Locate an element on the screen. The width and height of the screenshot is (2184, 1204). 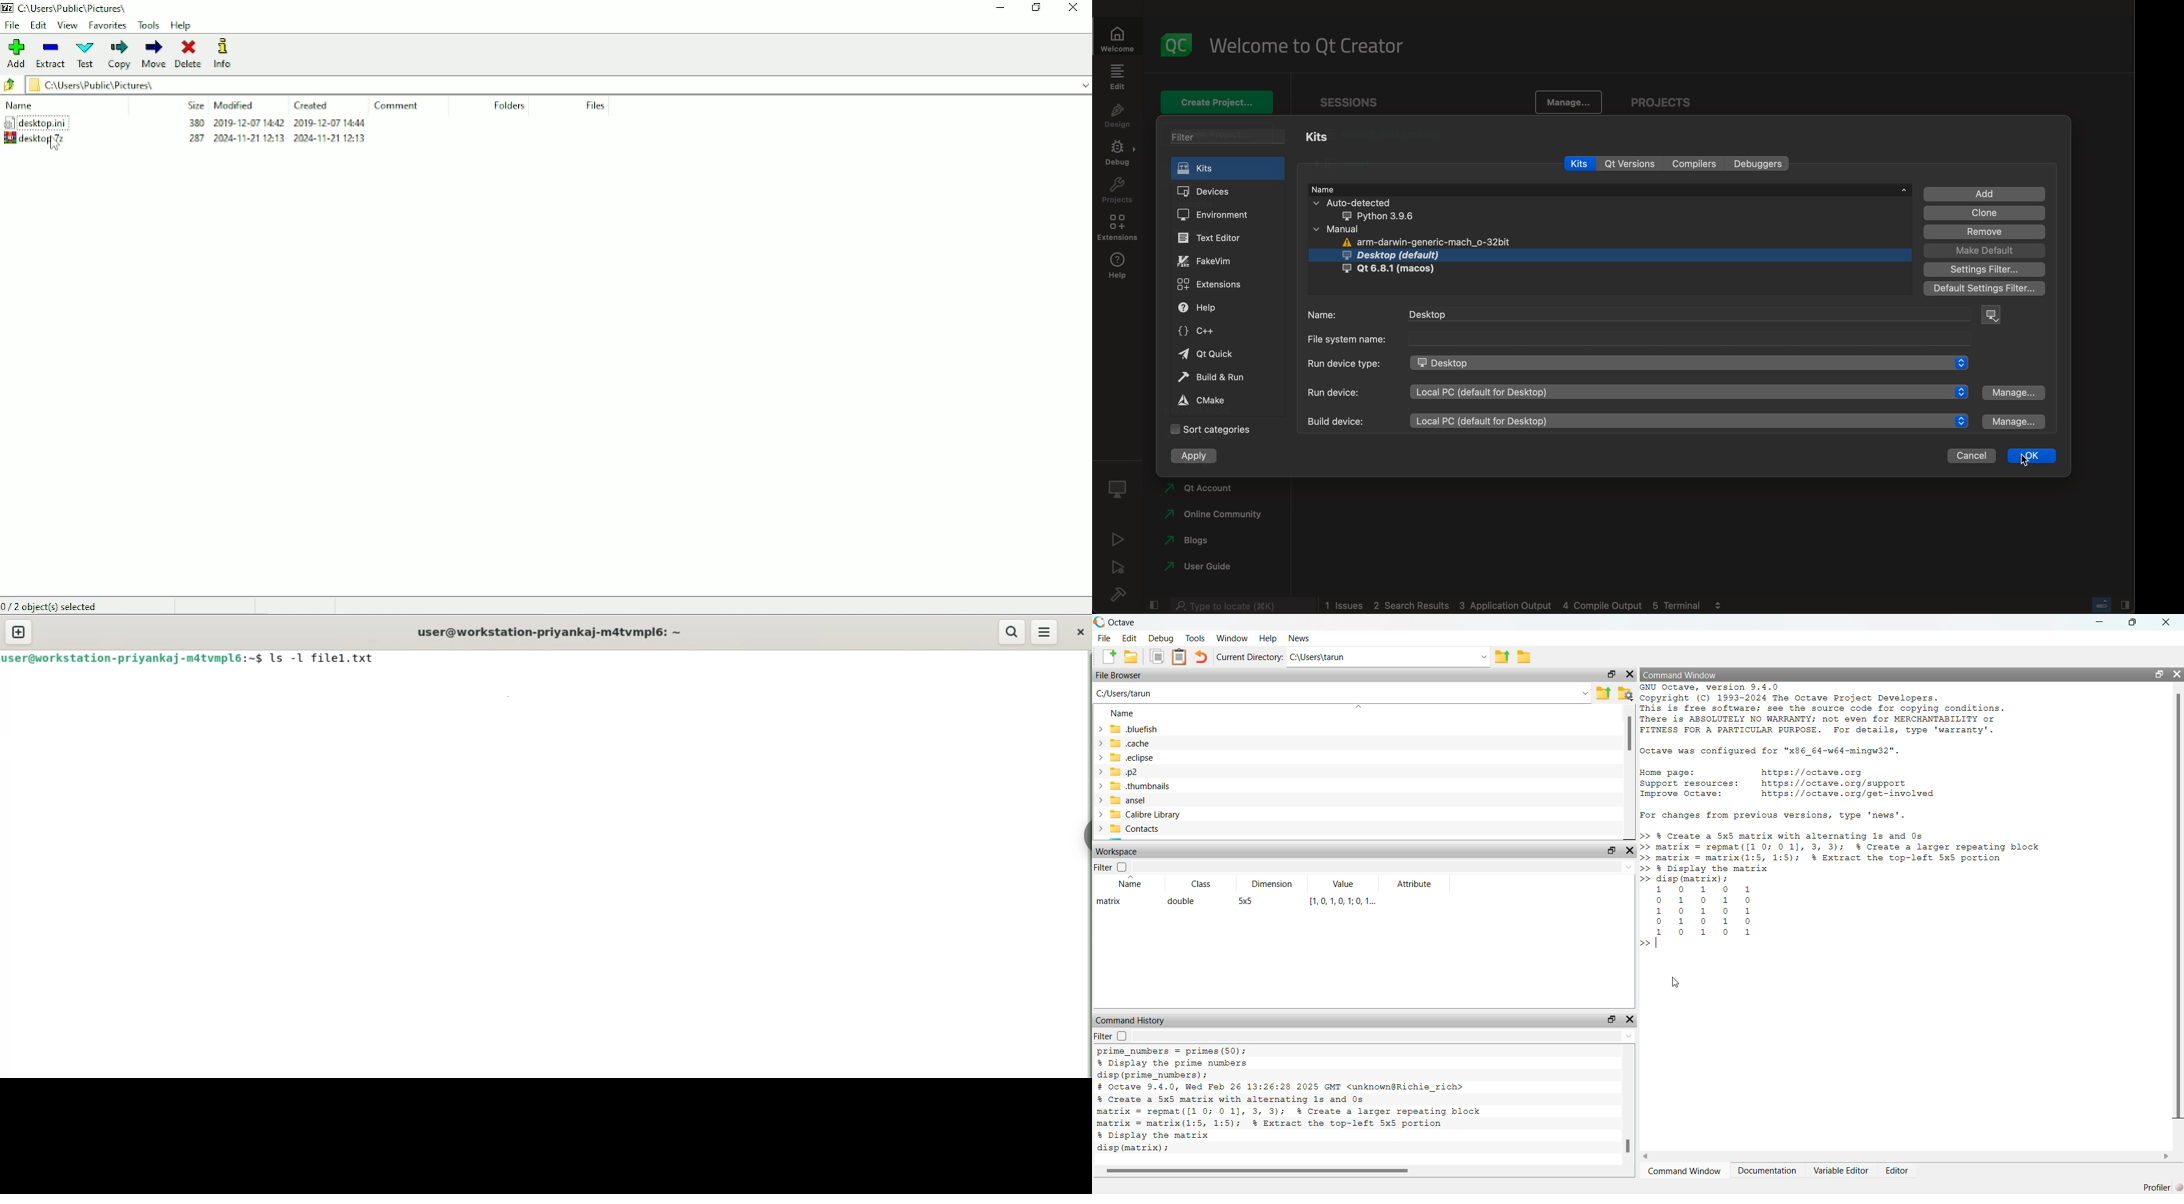
Restore down is located at coordinates (1035, 8).